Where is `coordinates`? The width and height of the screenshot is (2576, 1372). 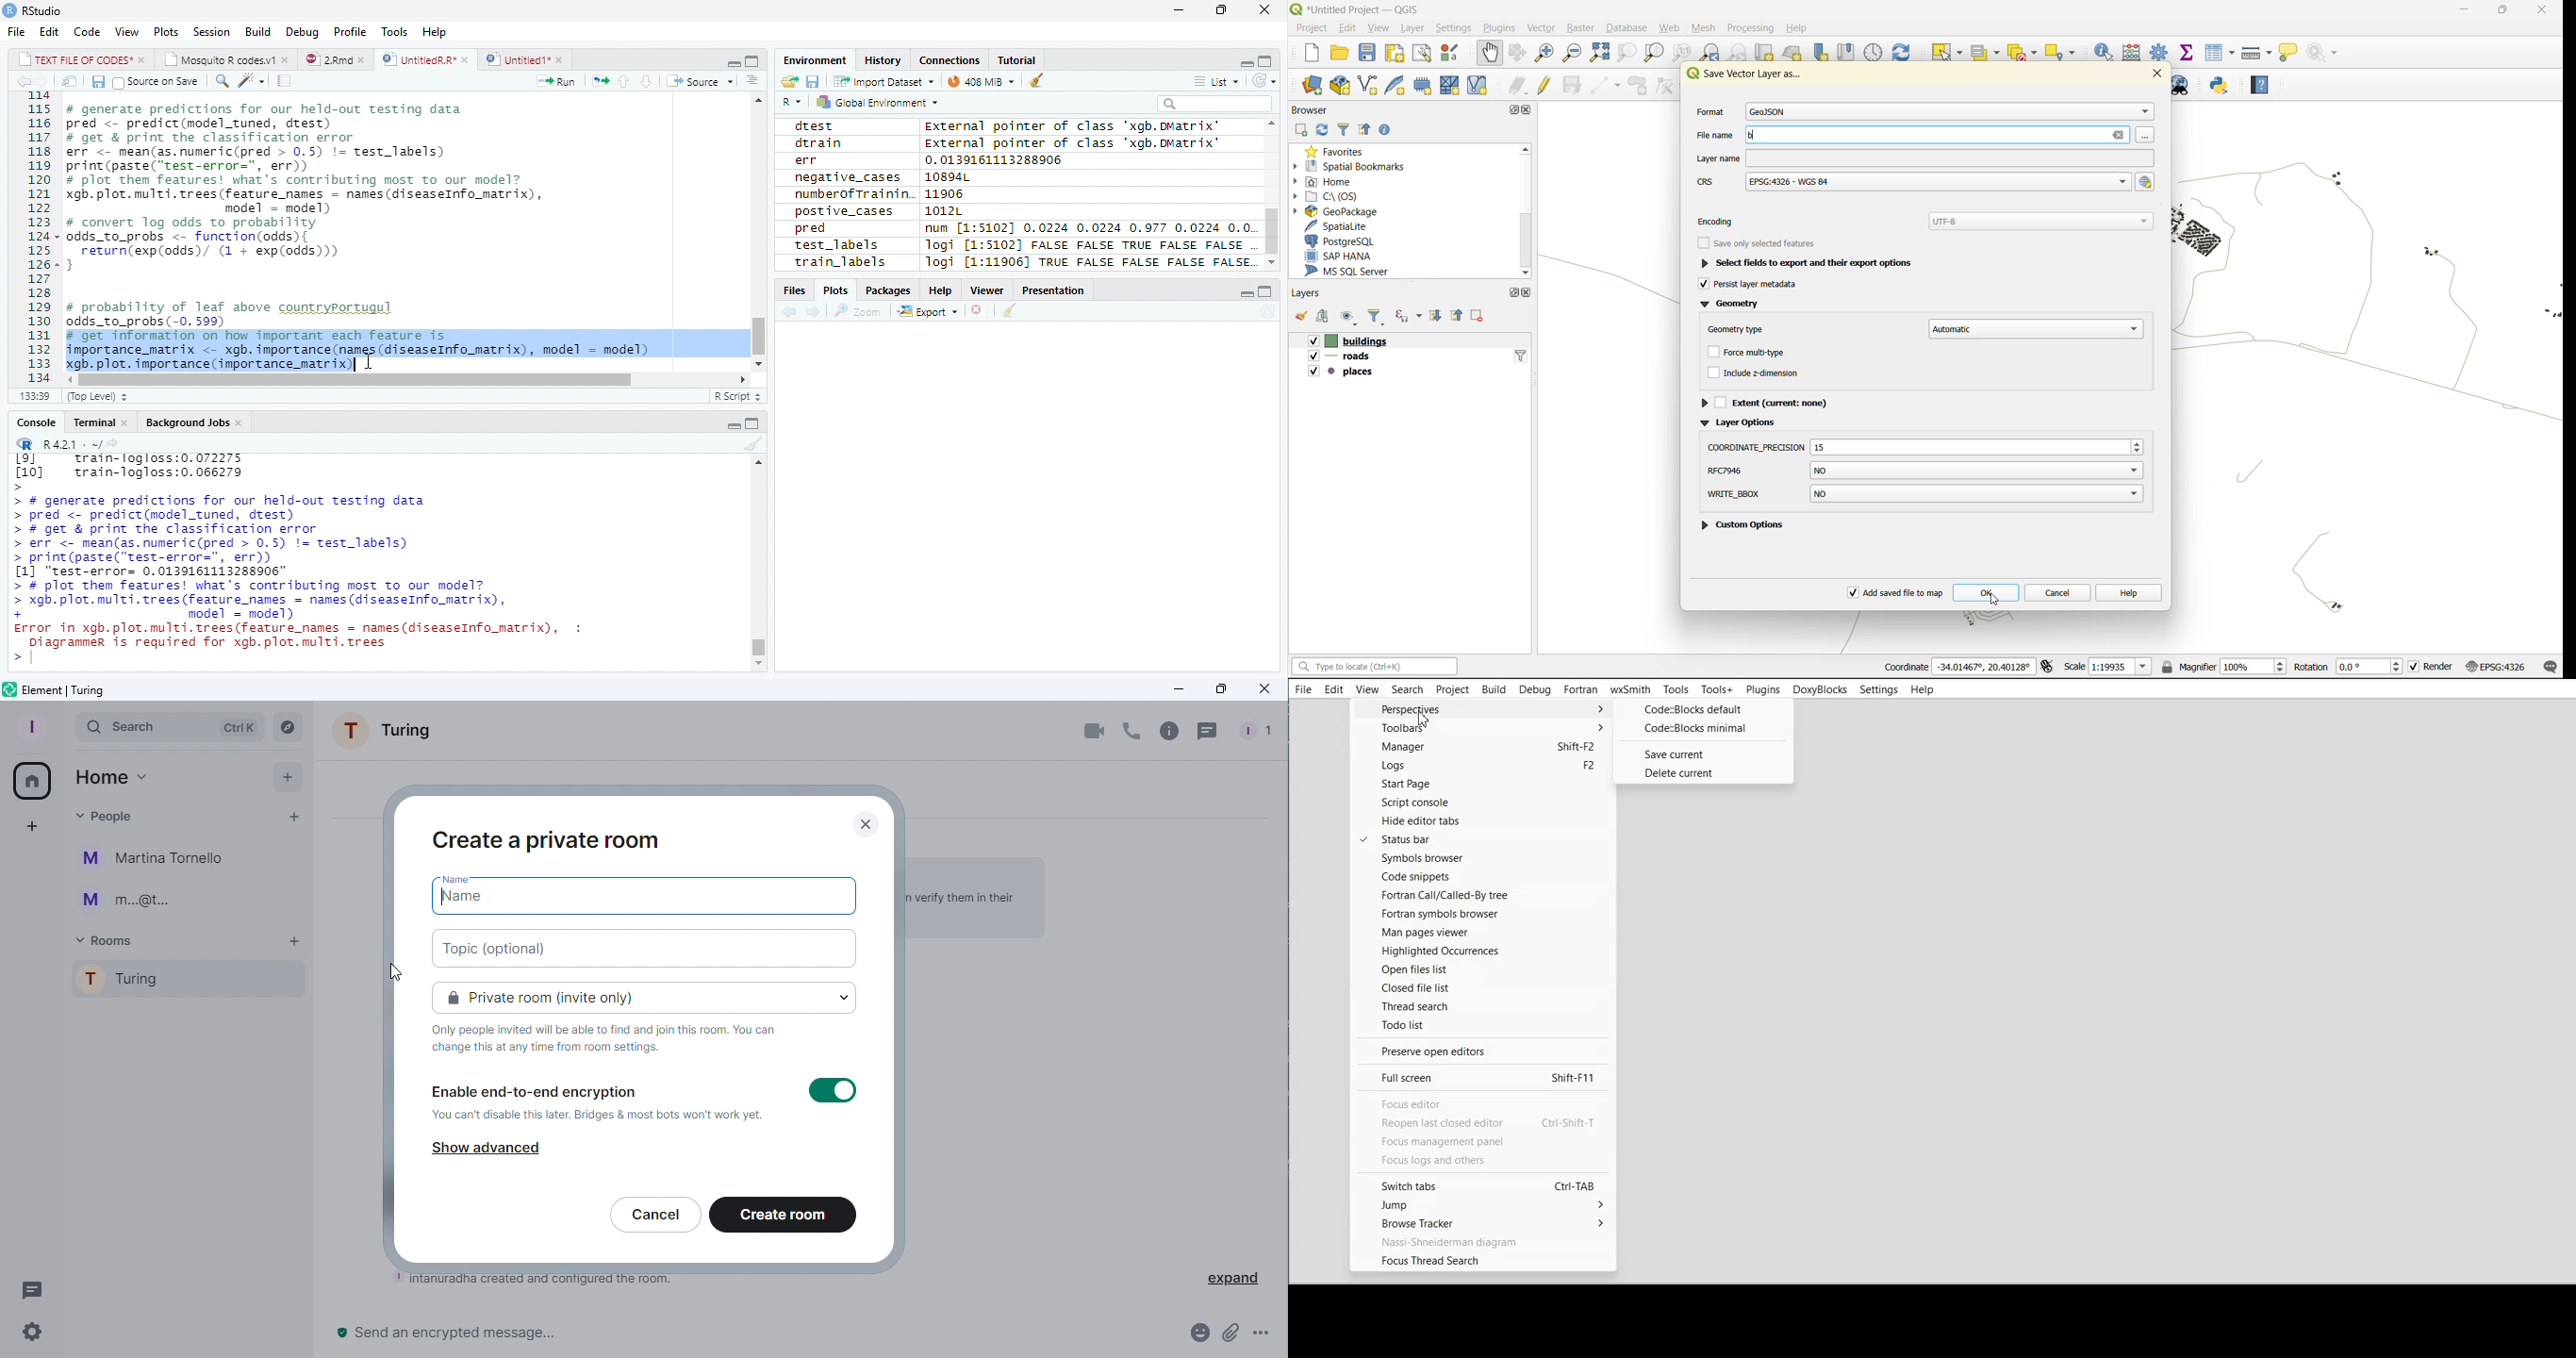
coordinates is located at coordinates (1962, 668).